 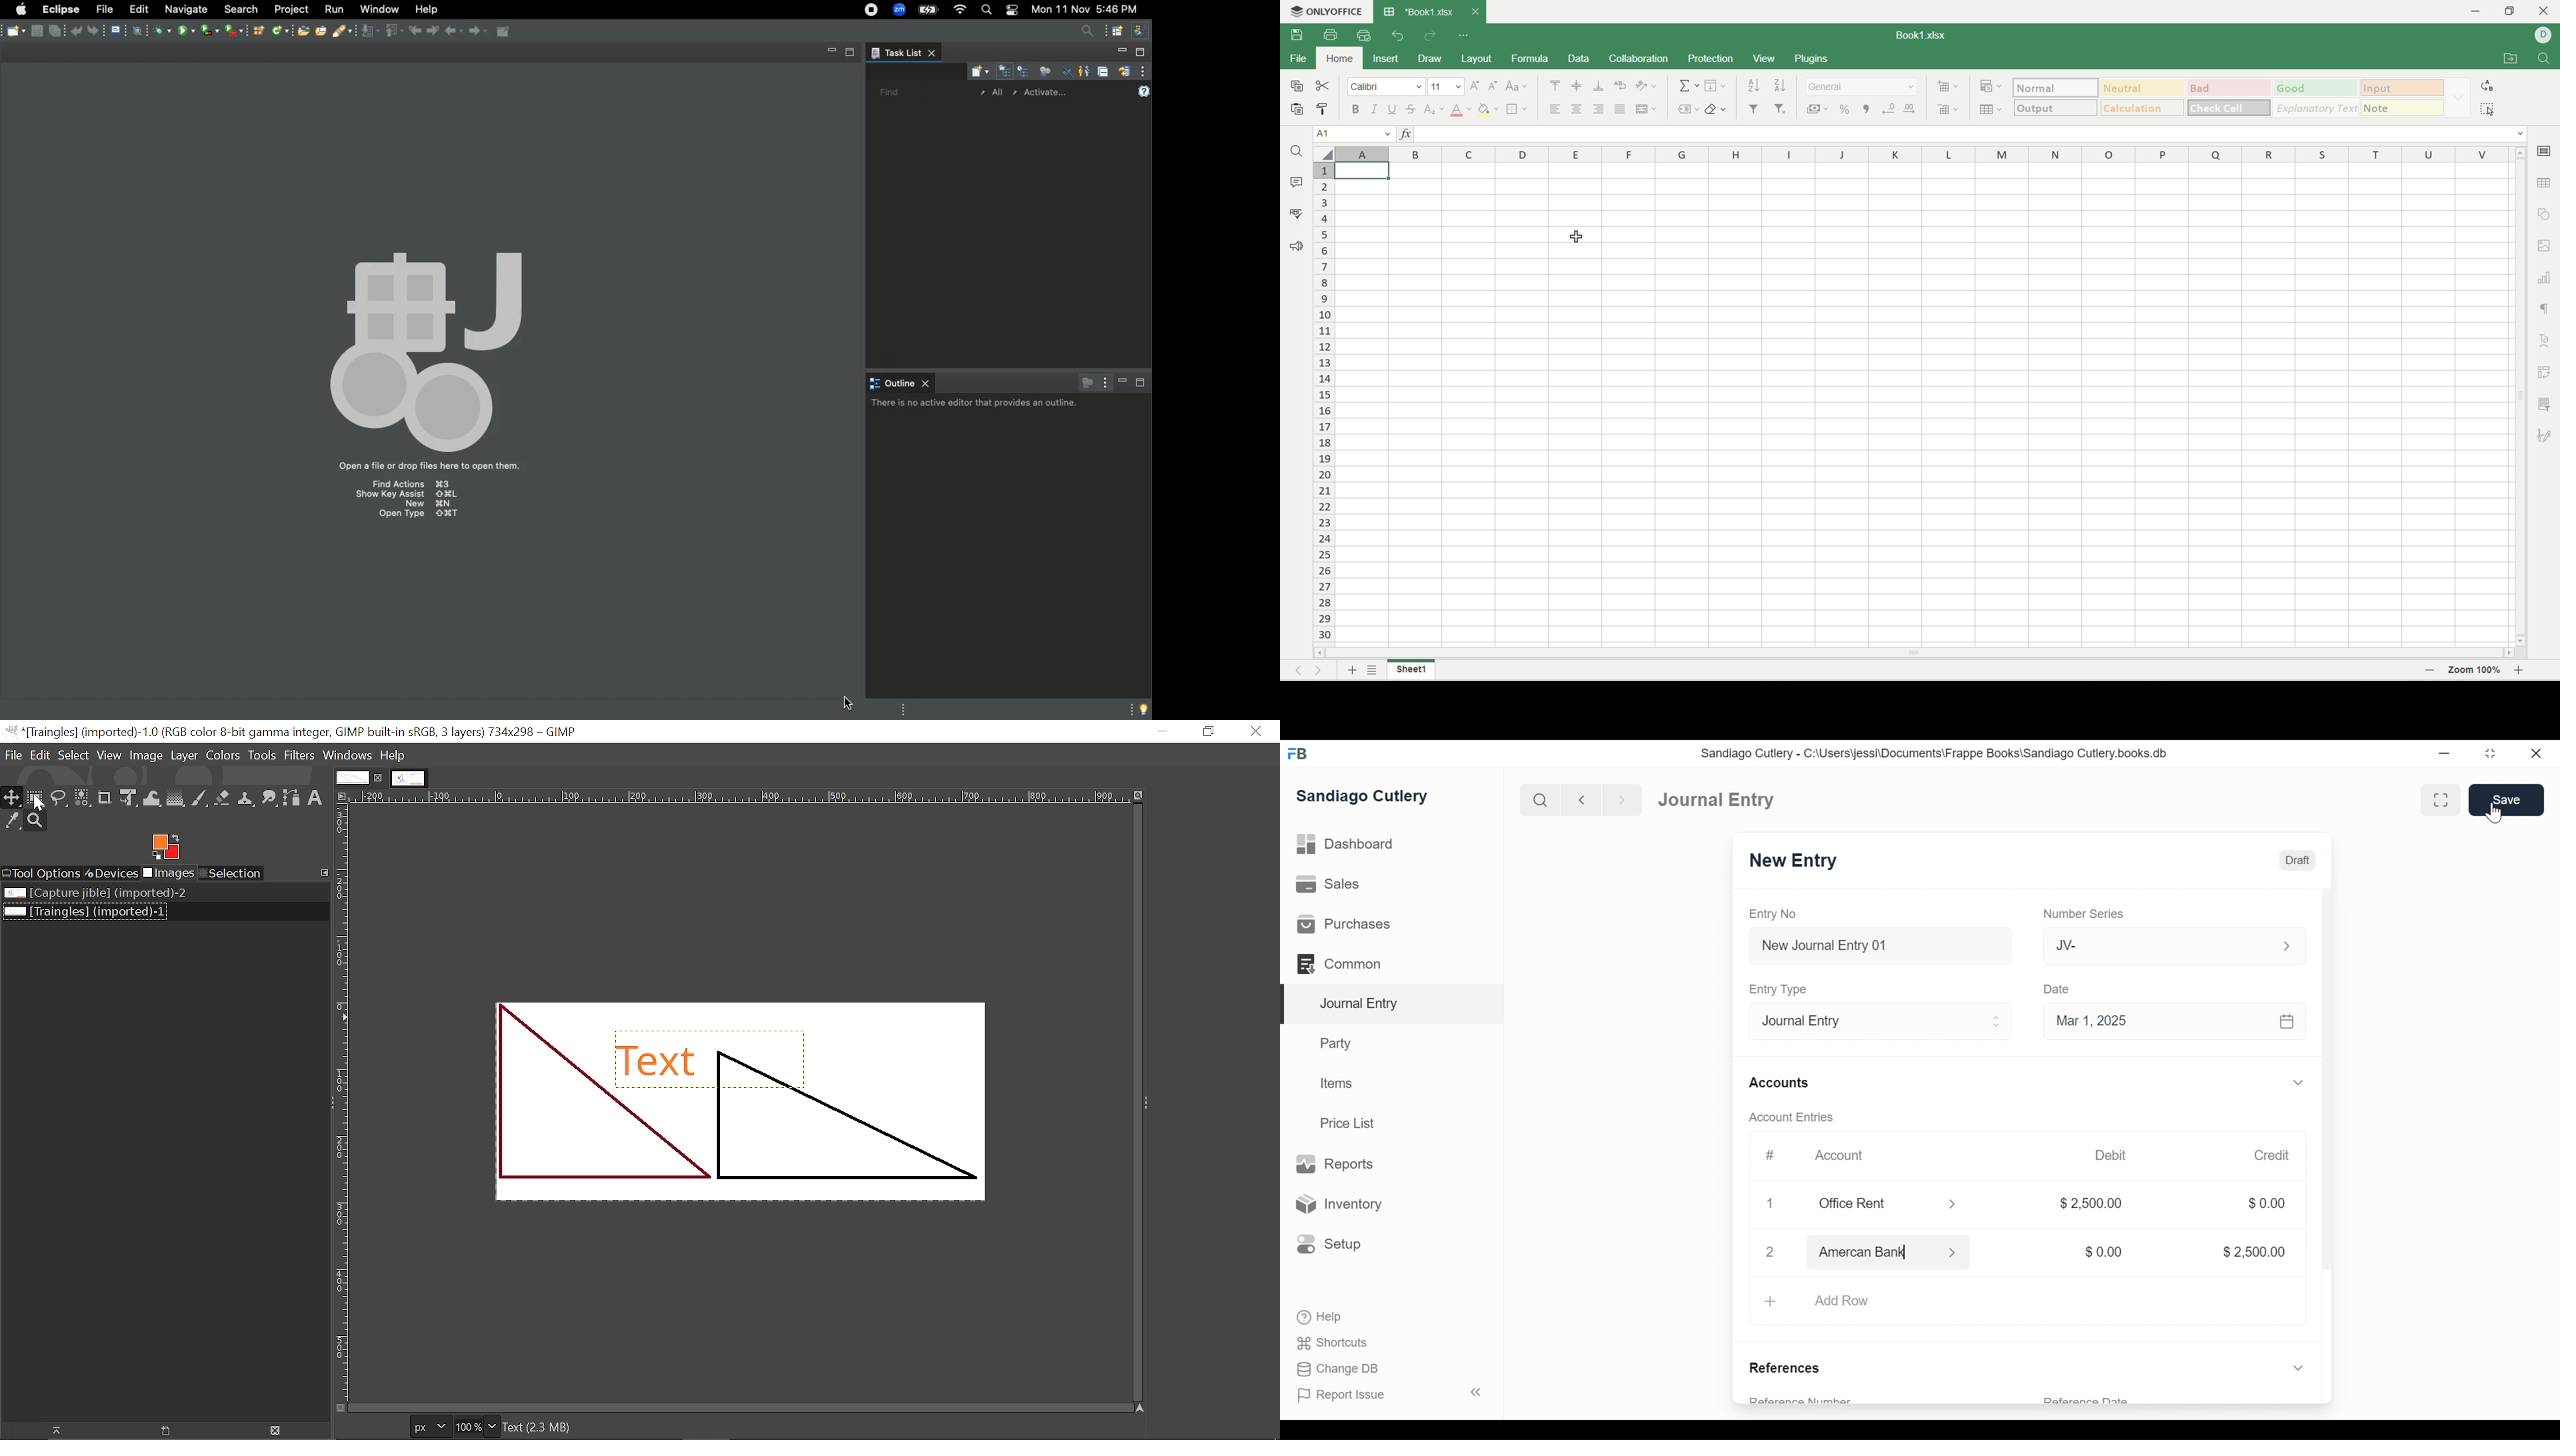 I want to click on protection, so click(x=1712, y=59).